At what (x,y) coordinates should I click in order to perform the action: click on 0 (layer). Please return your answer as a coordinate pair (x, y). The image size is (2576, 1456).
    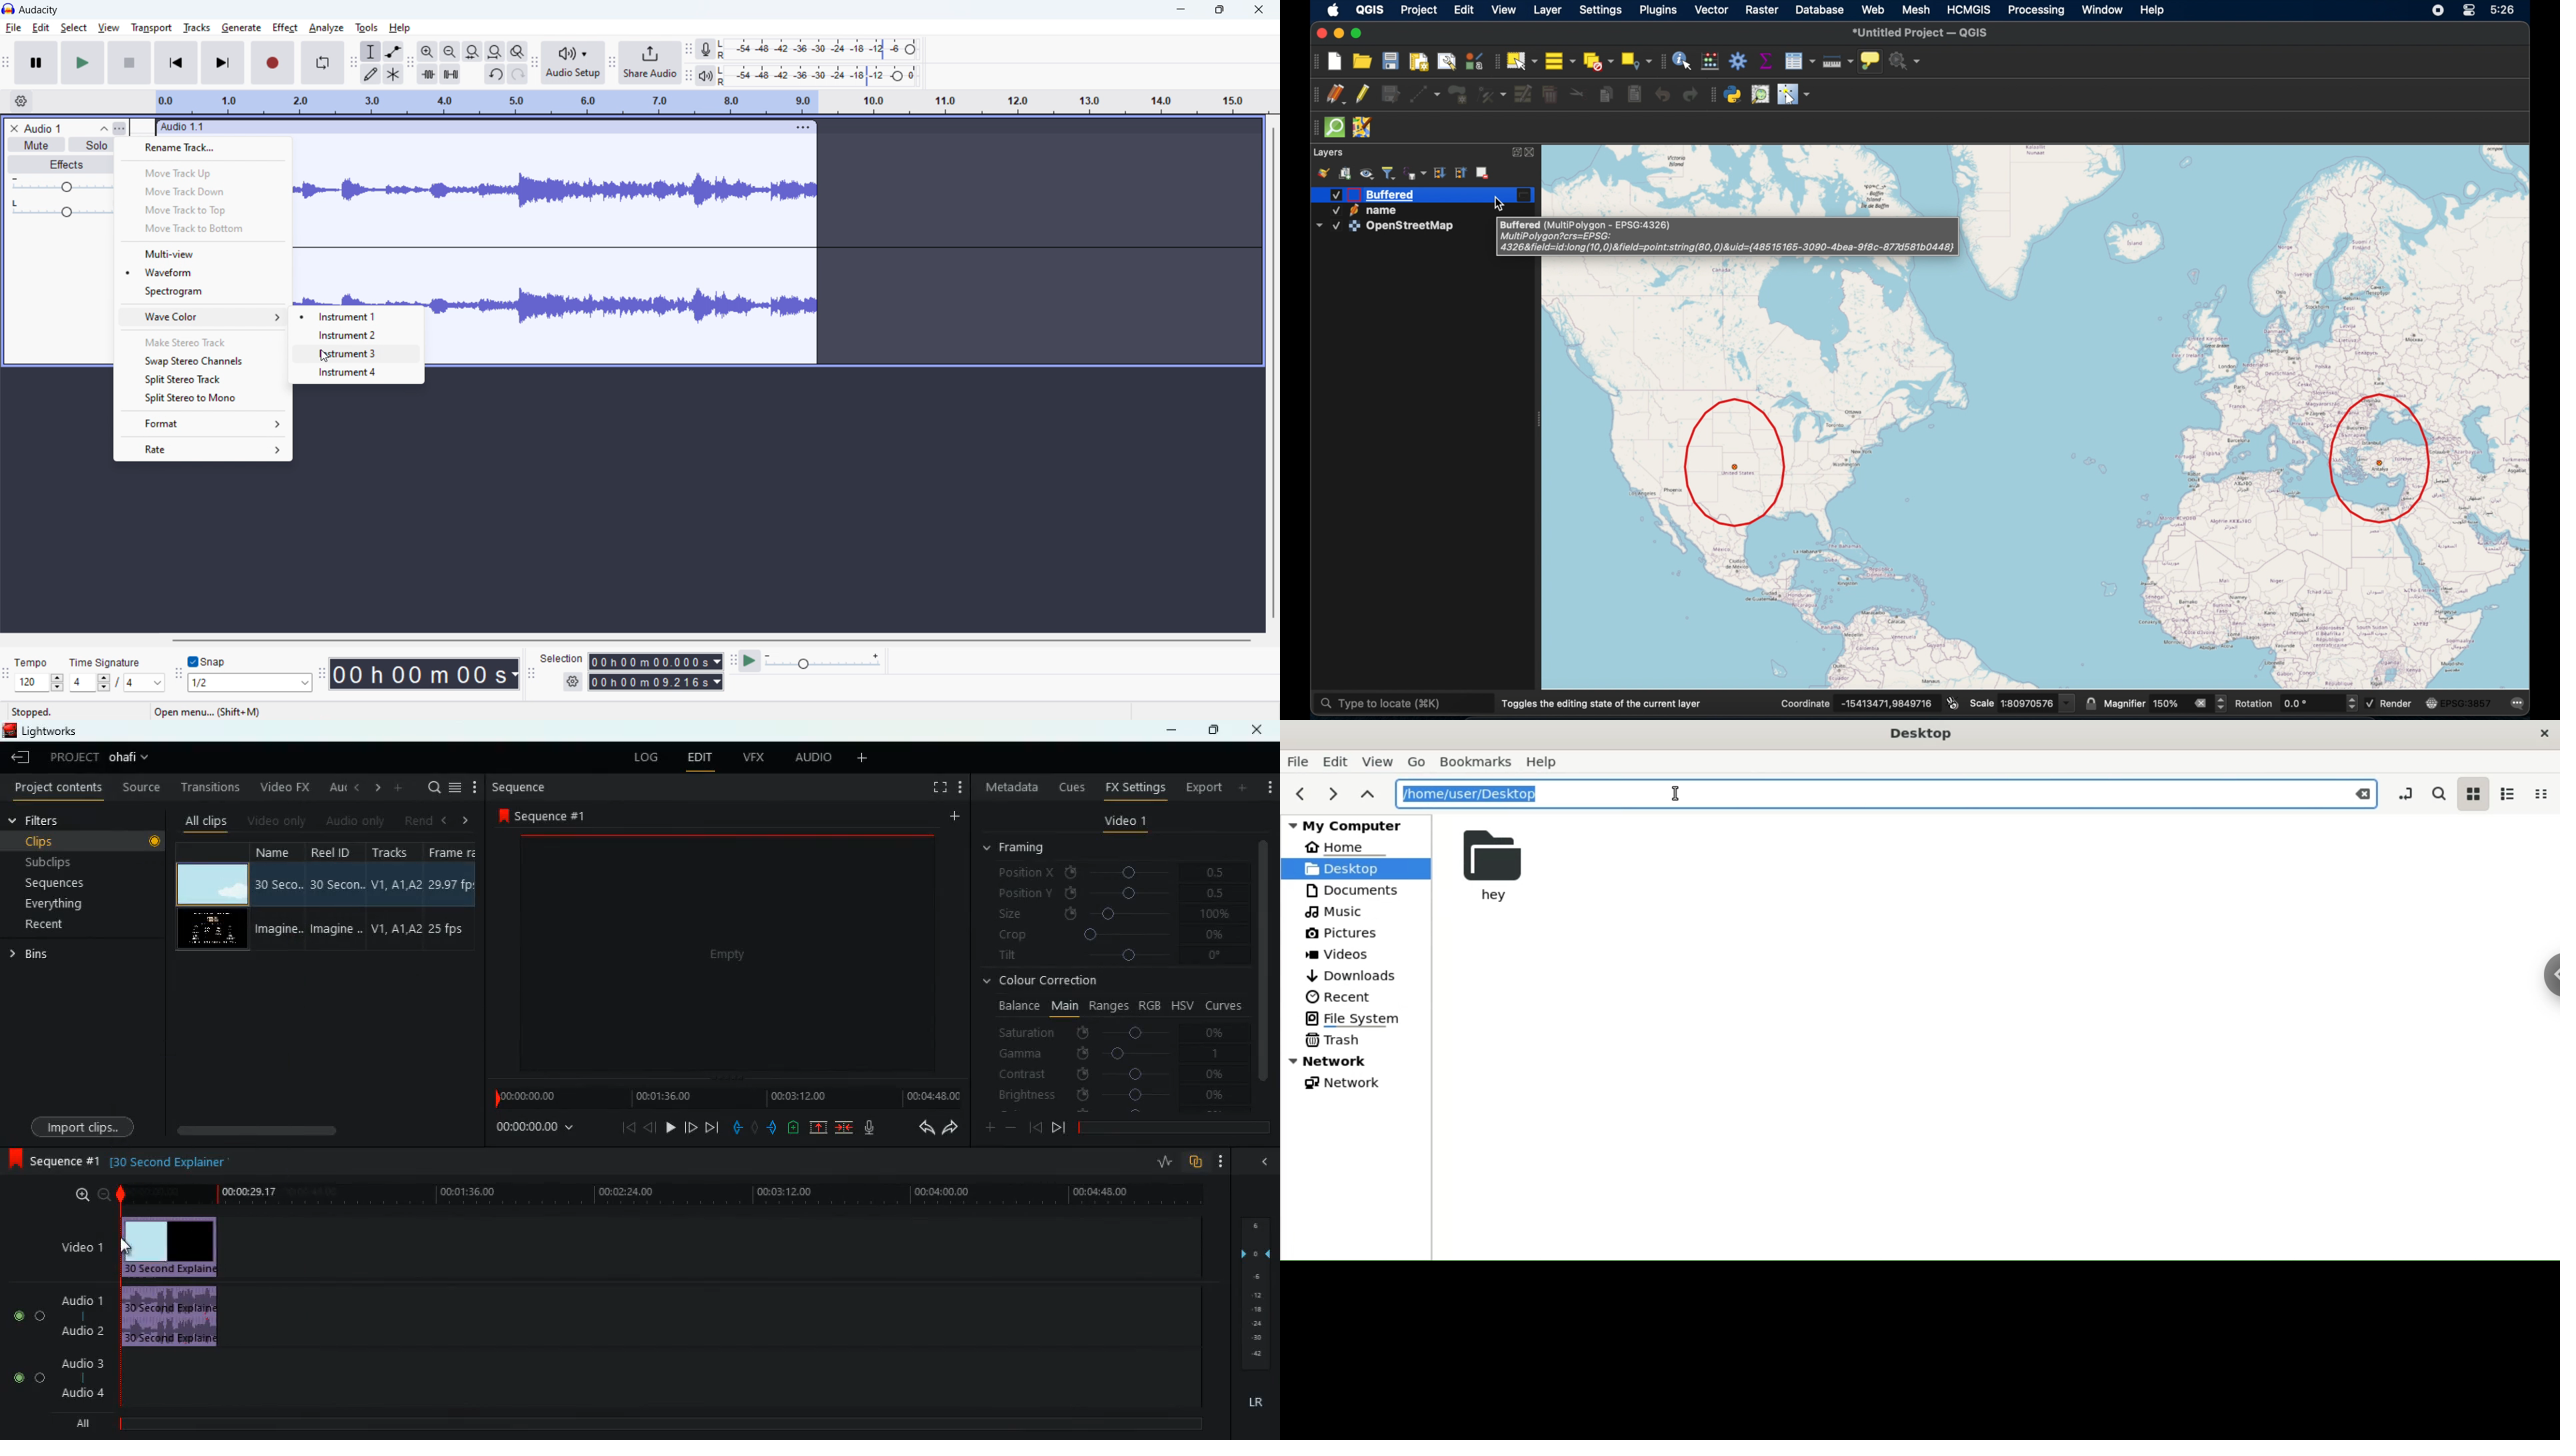
    Looking at the image, I should click on (1252, 1251).